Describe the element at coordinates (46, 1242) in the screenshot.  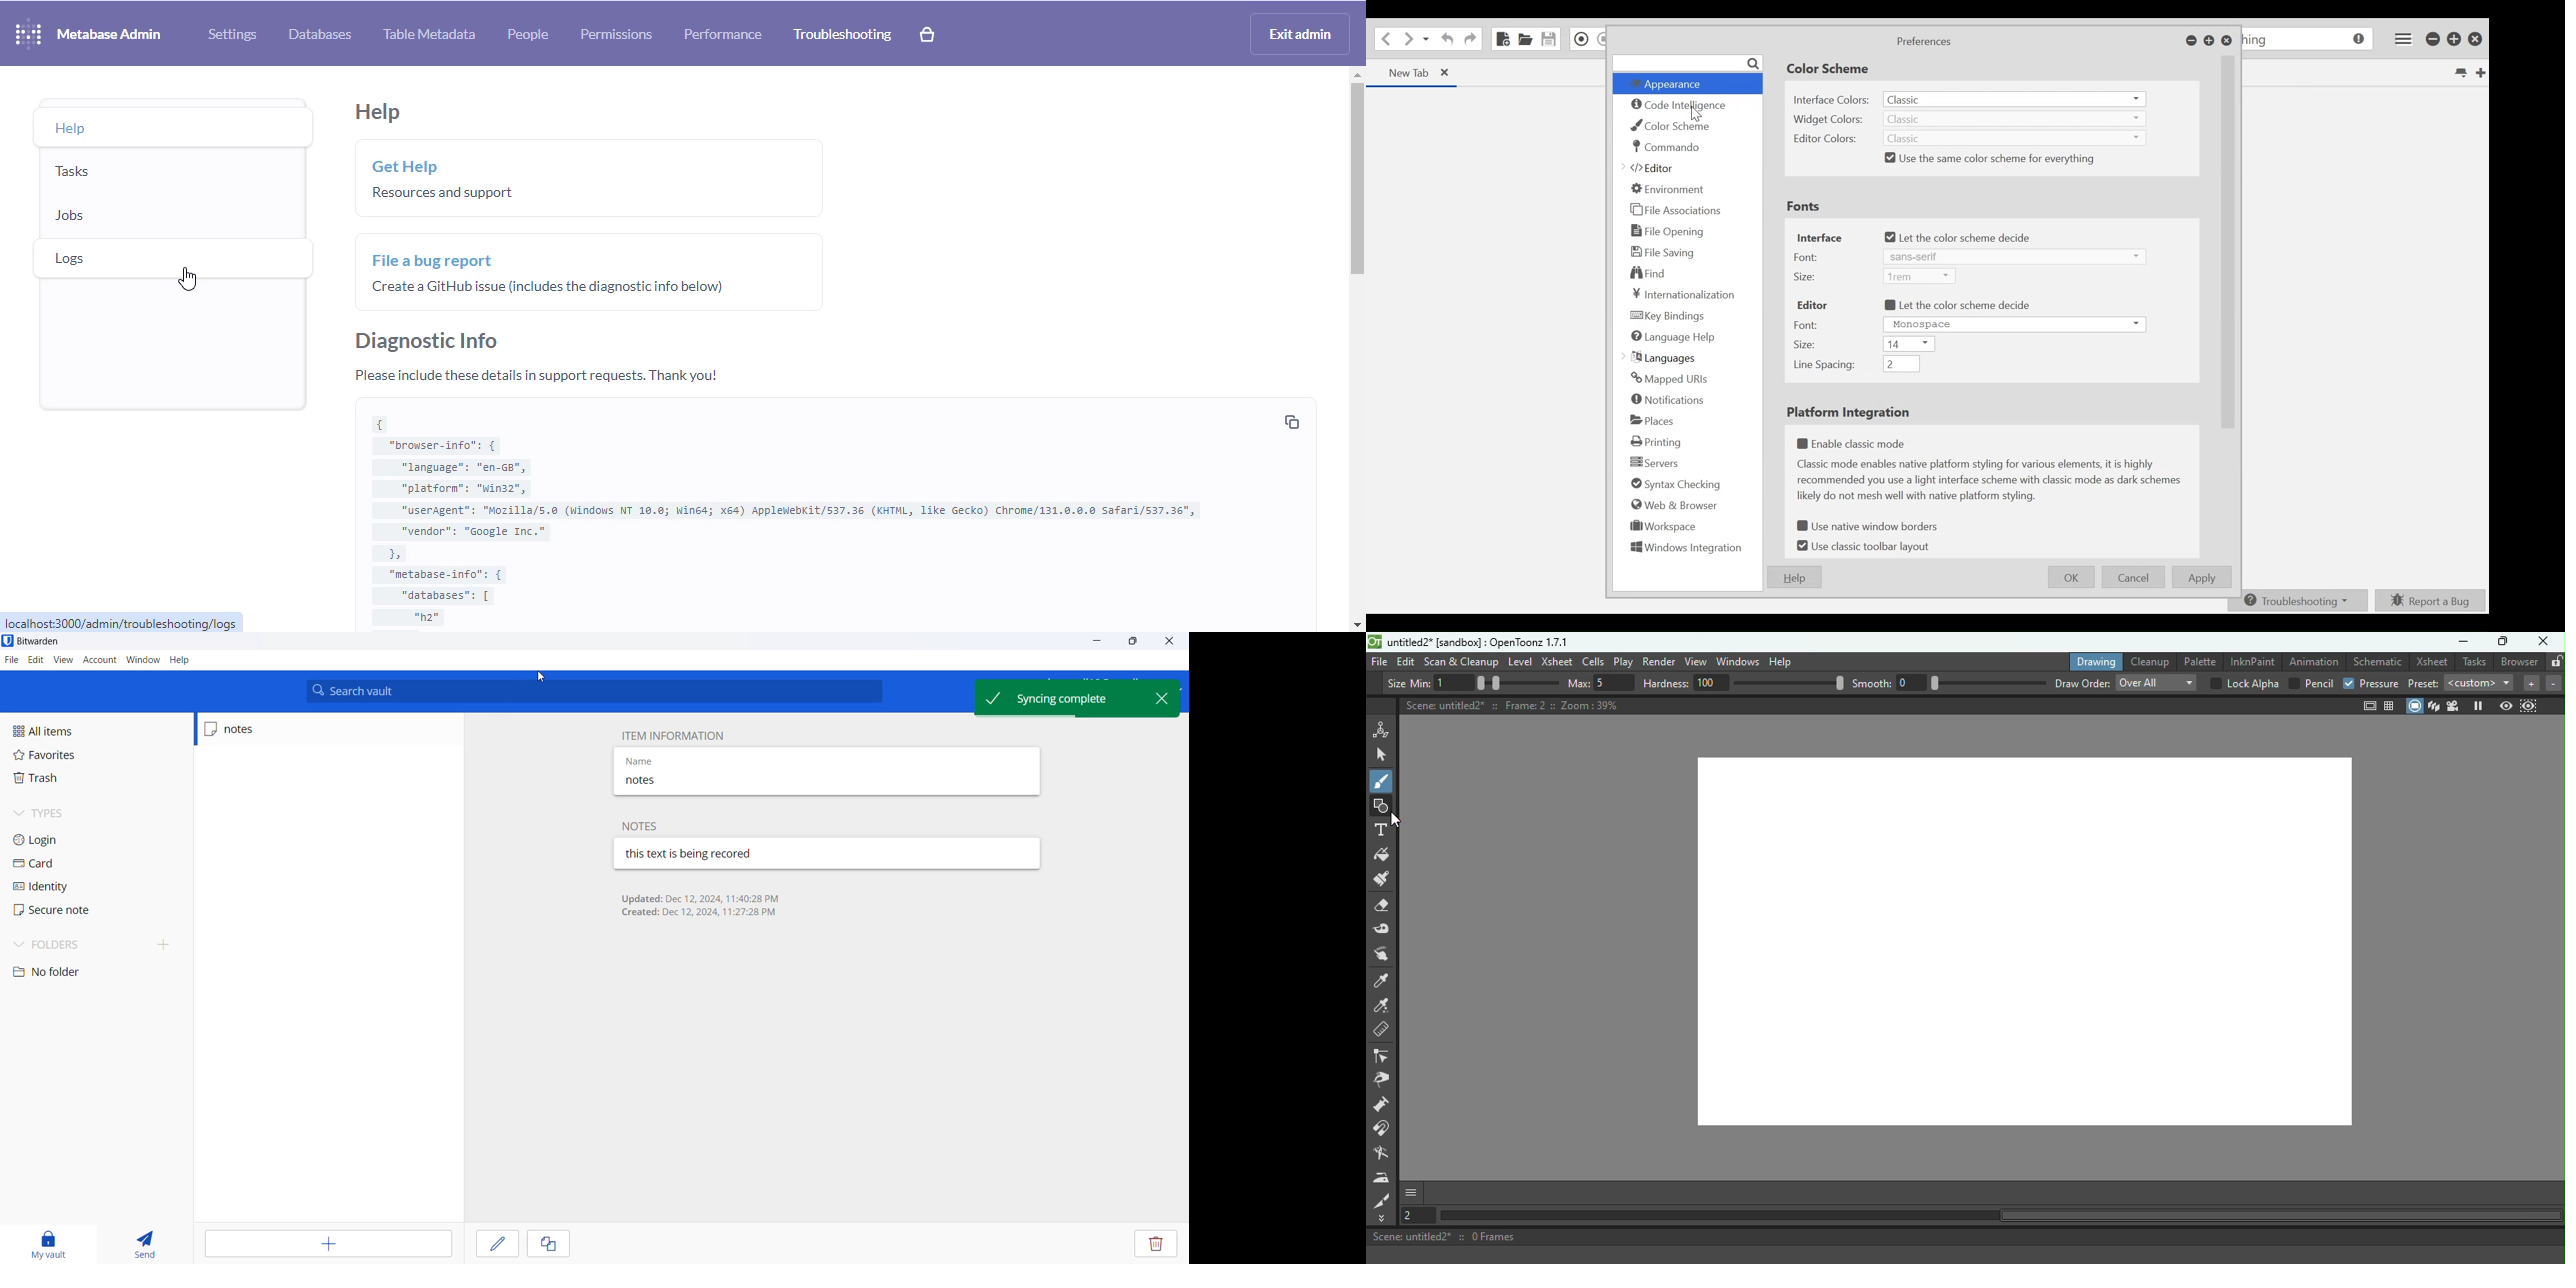
I see `My vault ` at that location.